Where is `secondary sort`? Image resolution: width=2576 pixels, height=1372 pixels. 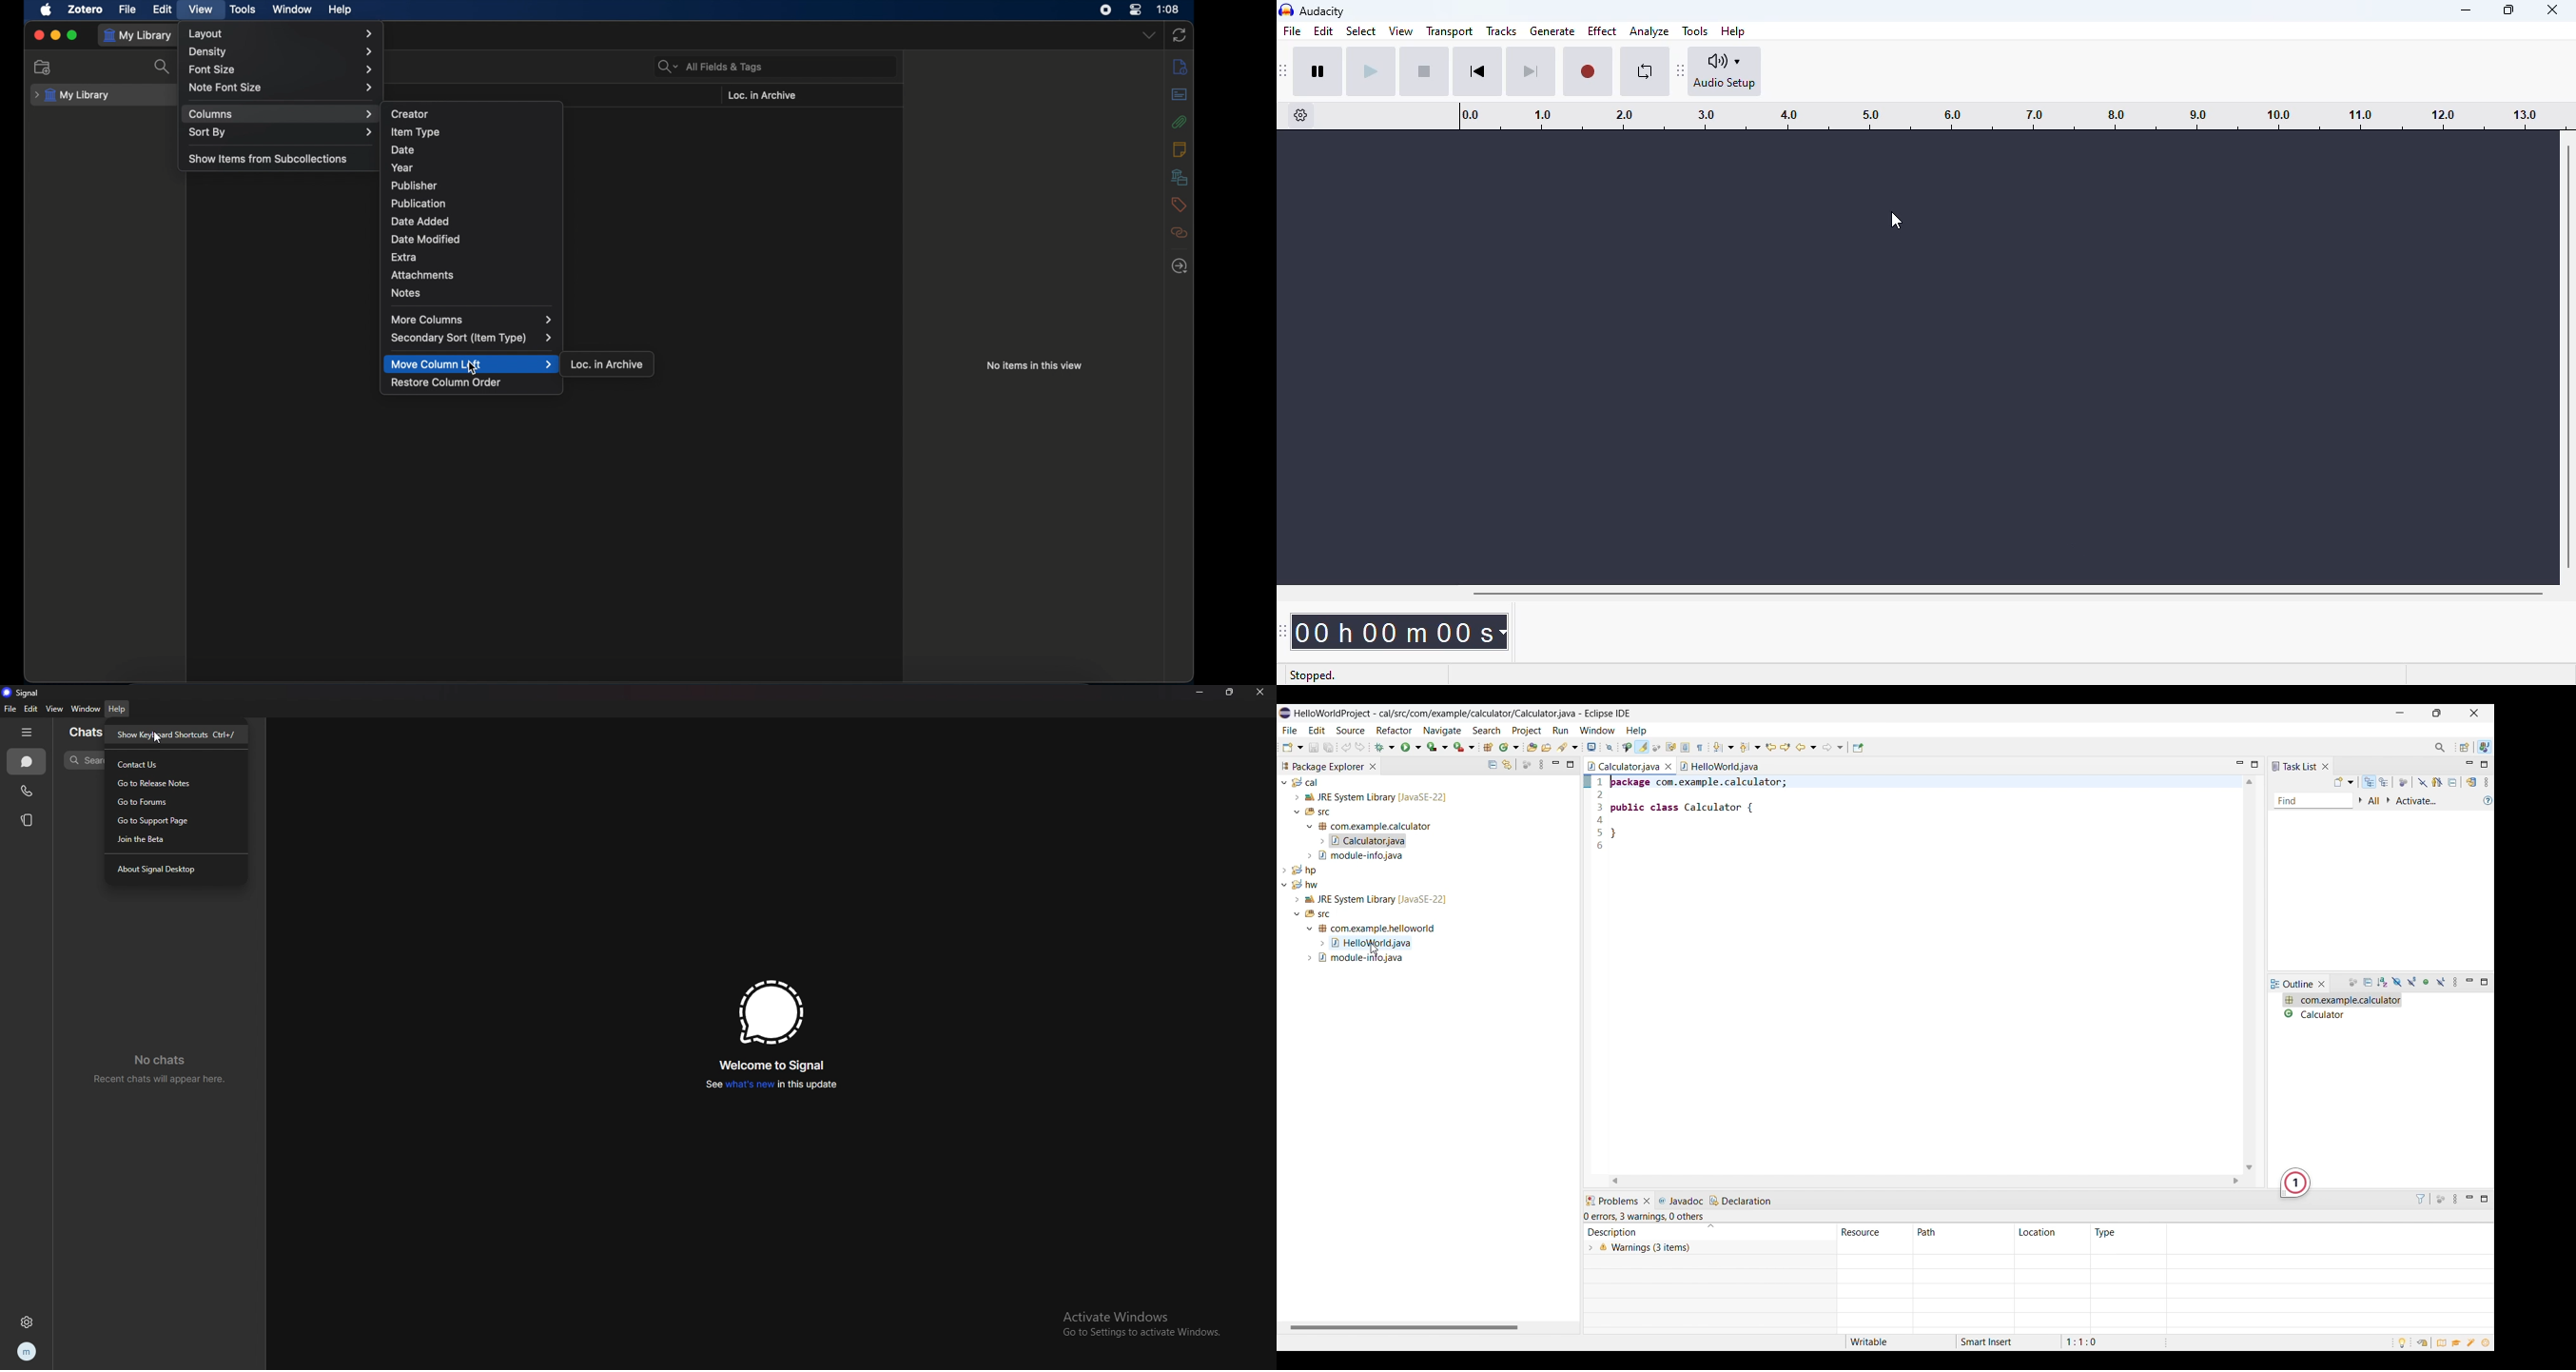 secondary sort is located at coordinates (471, 338).